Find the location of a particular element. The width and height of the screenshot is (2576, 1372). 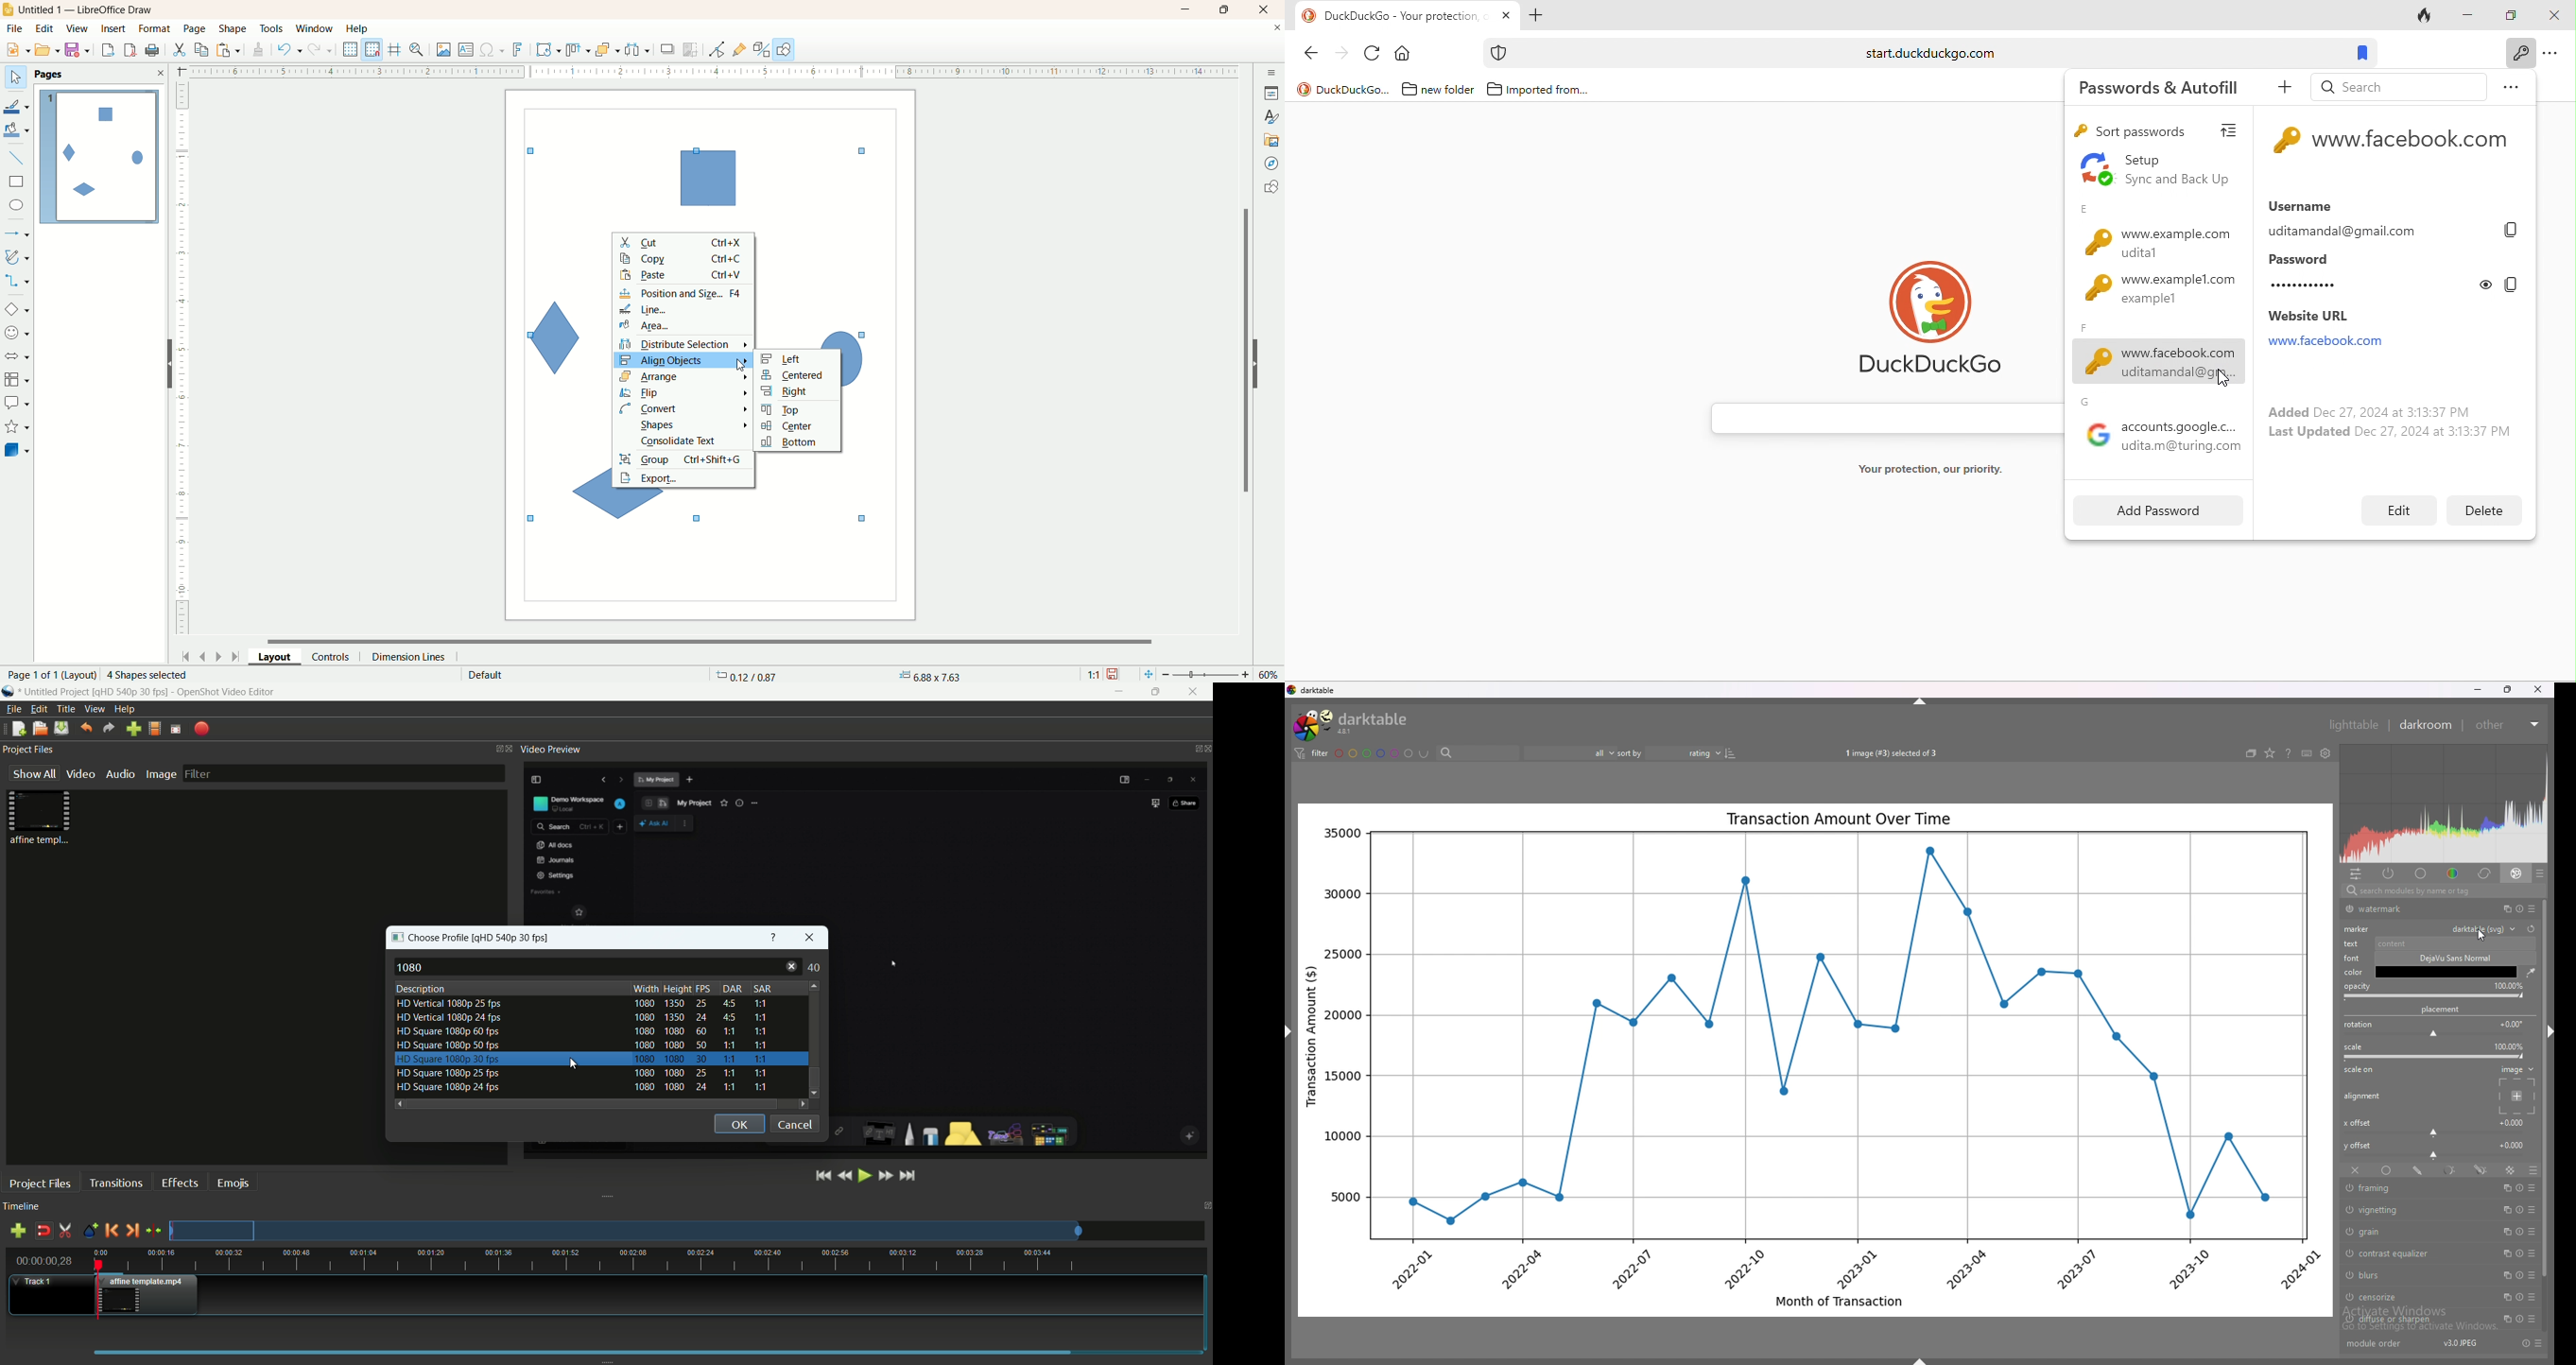

stars and banners is located at coordinates (16, 426).